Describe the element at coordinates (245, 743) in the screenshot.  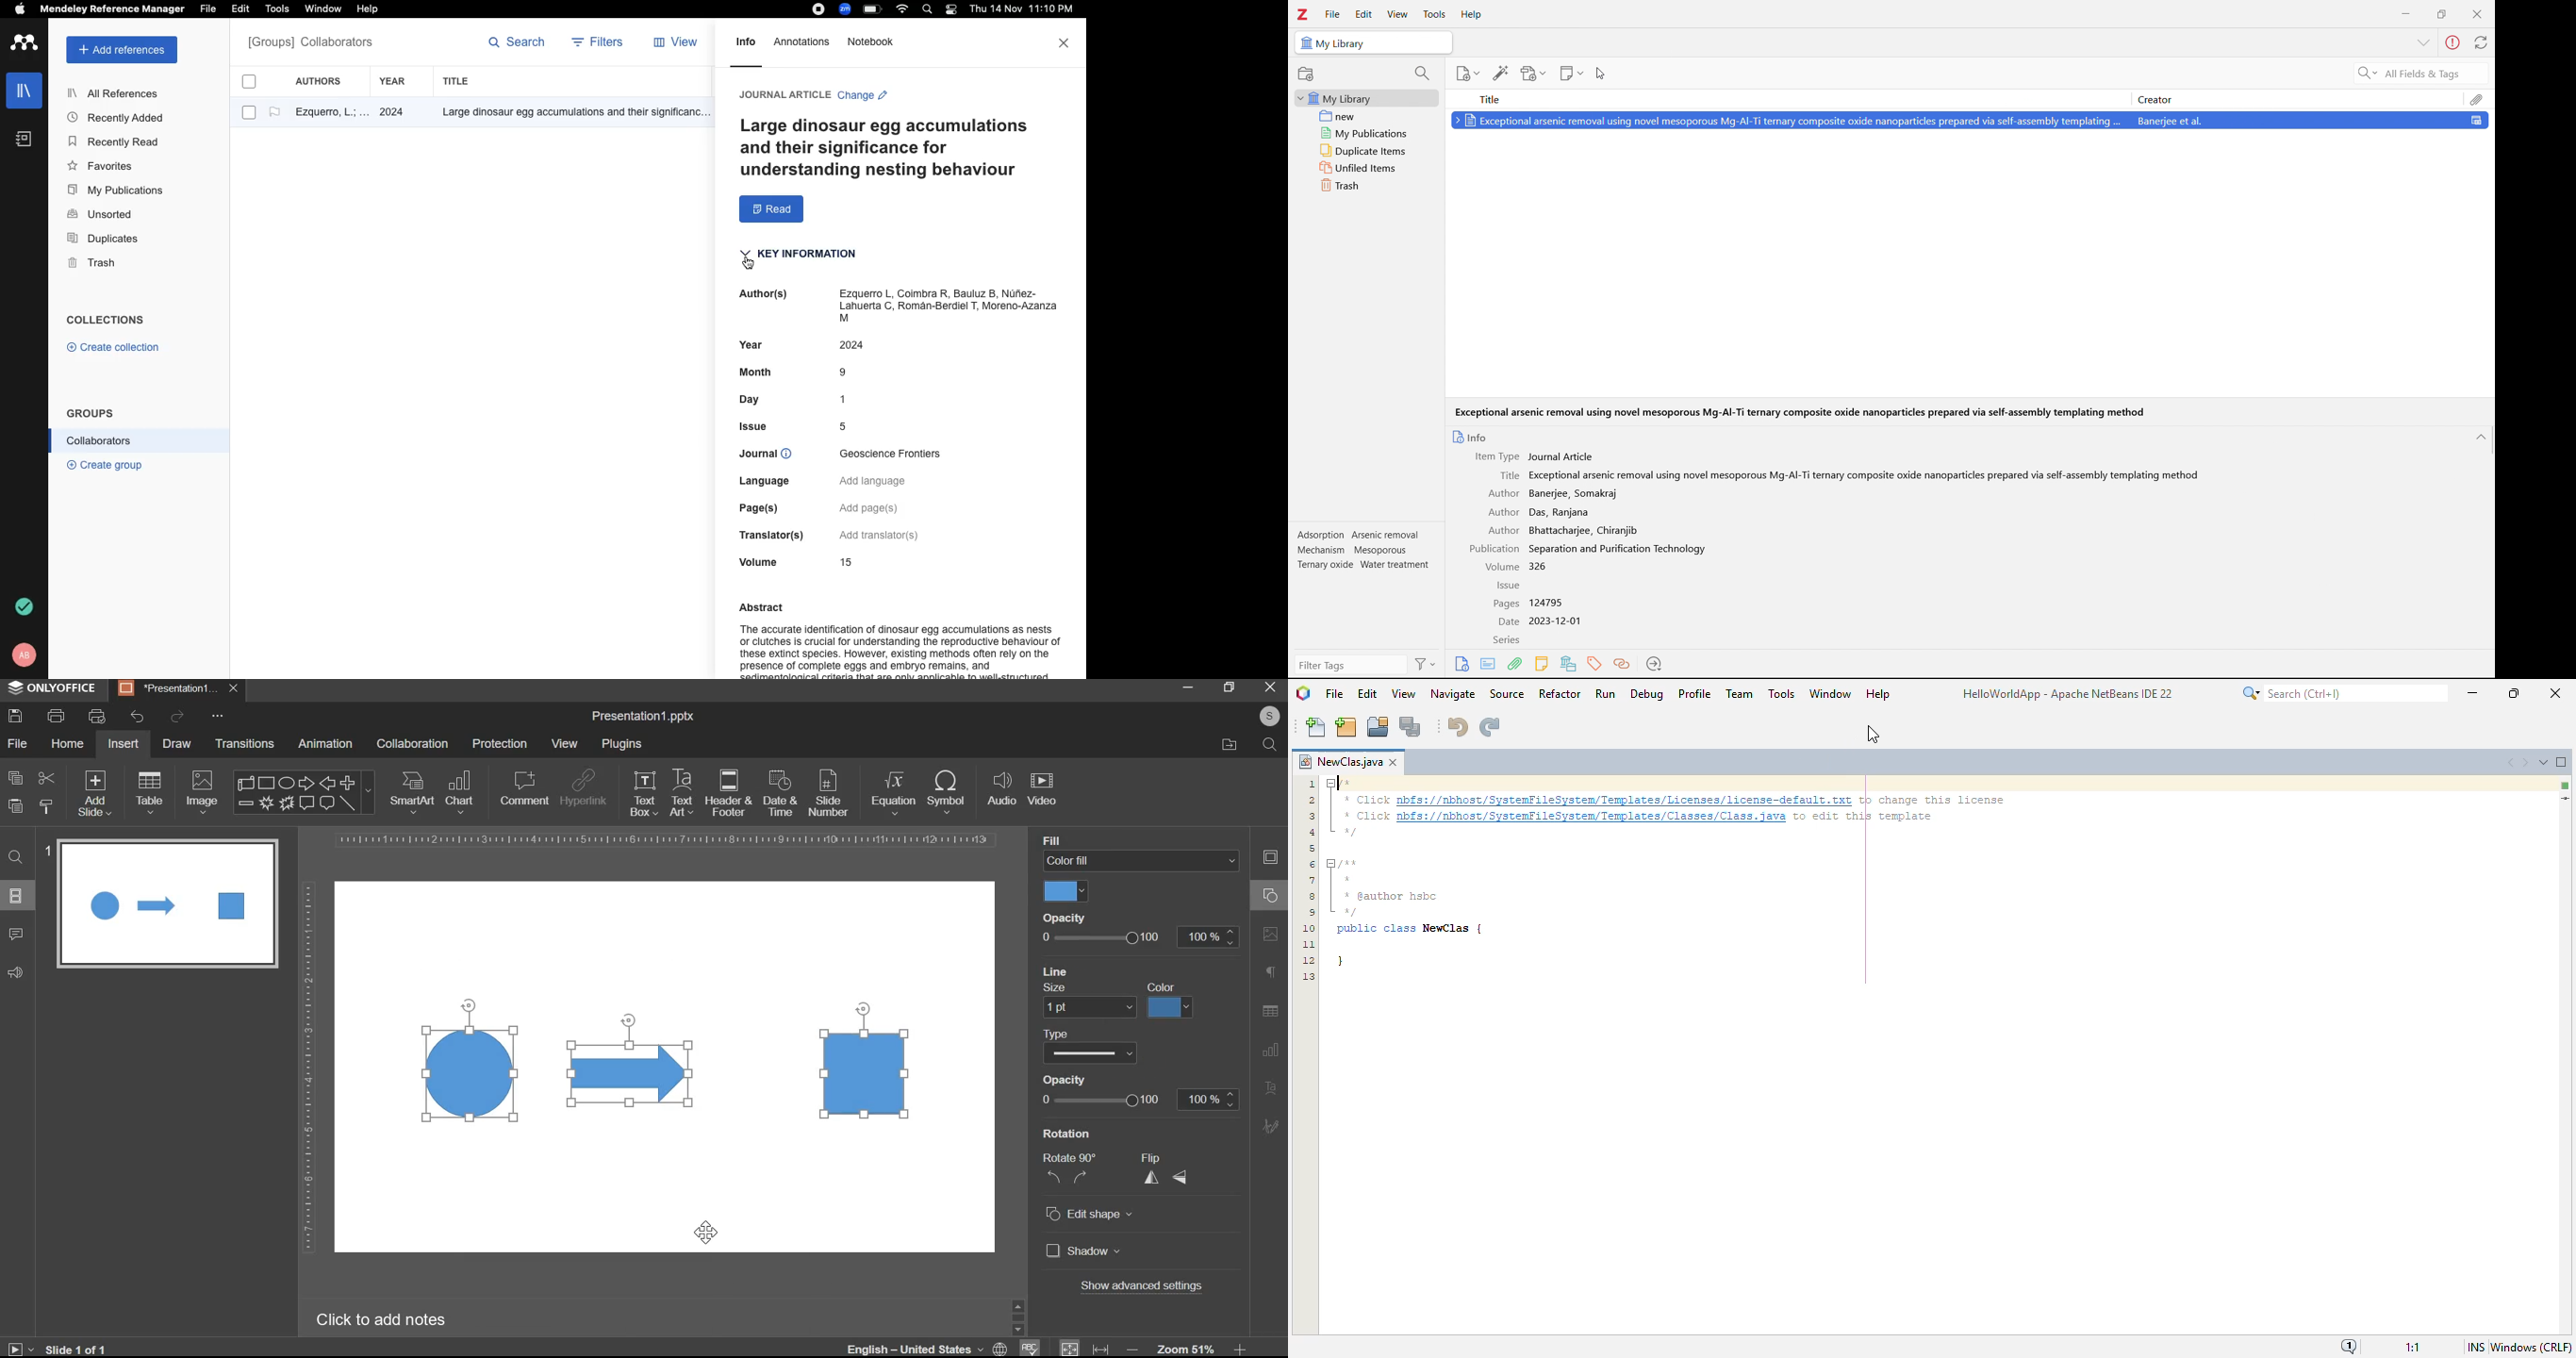
I see `transitions` at that location.